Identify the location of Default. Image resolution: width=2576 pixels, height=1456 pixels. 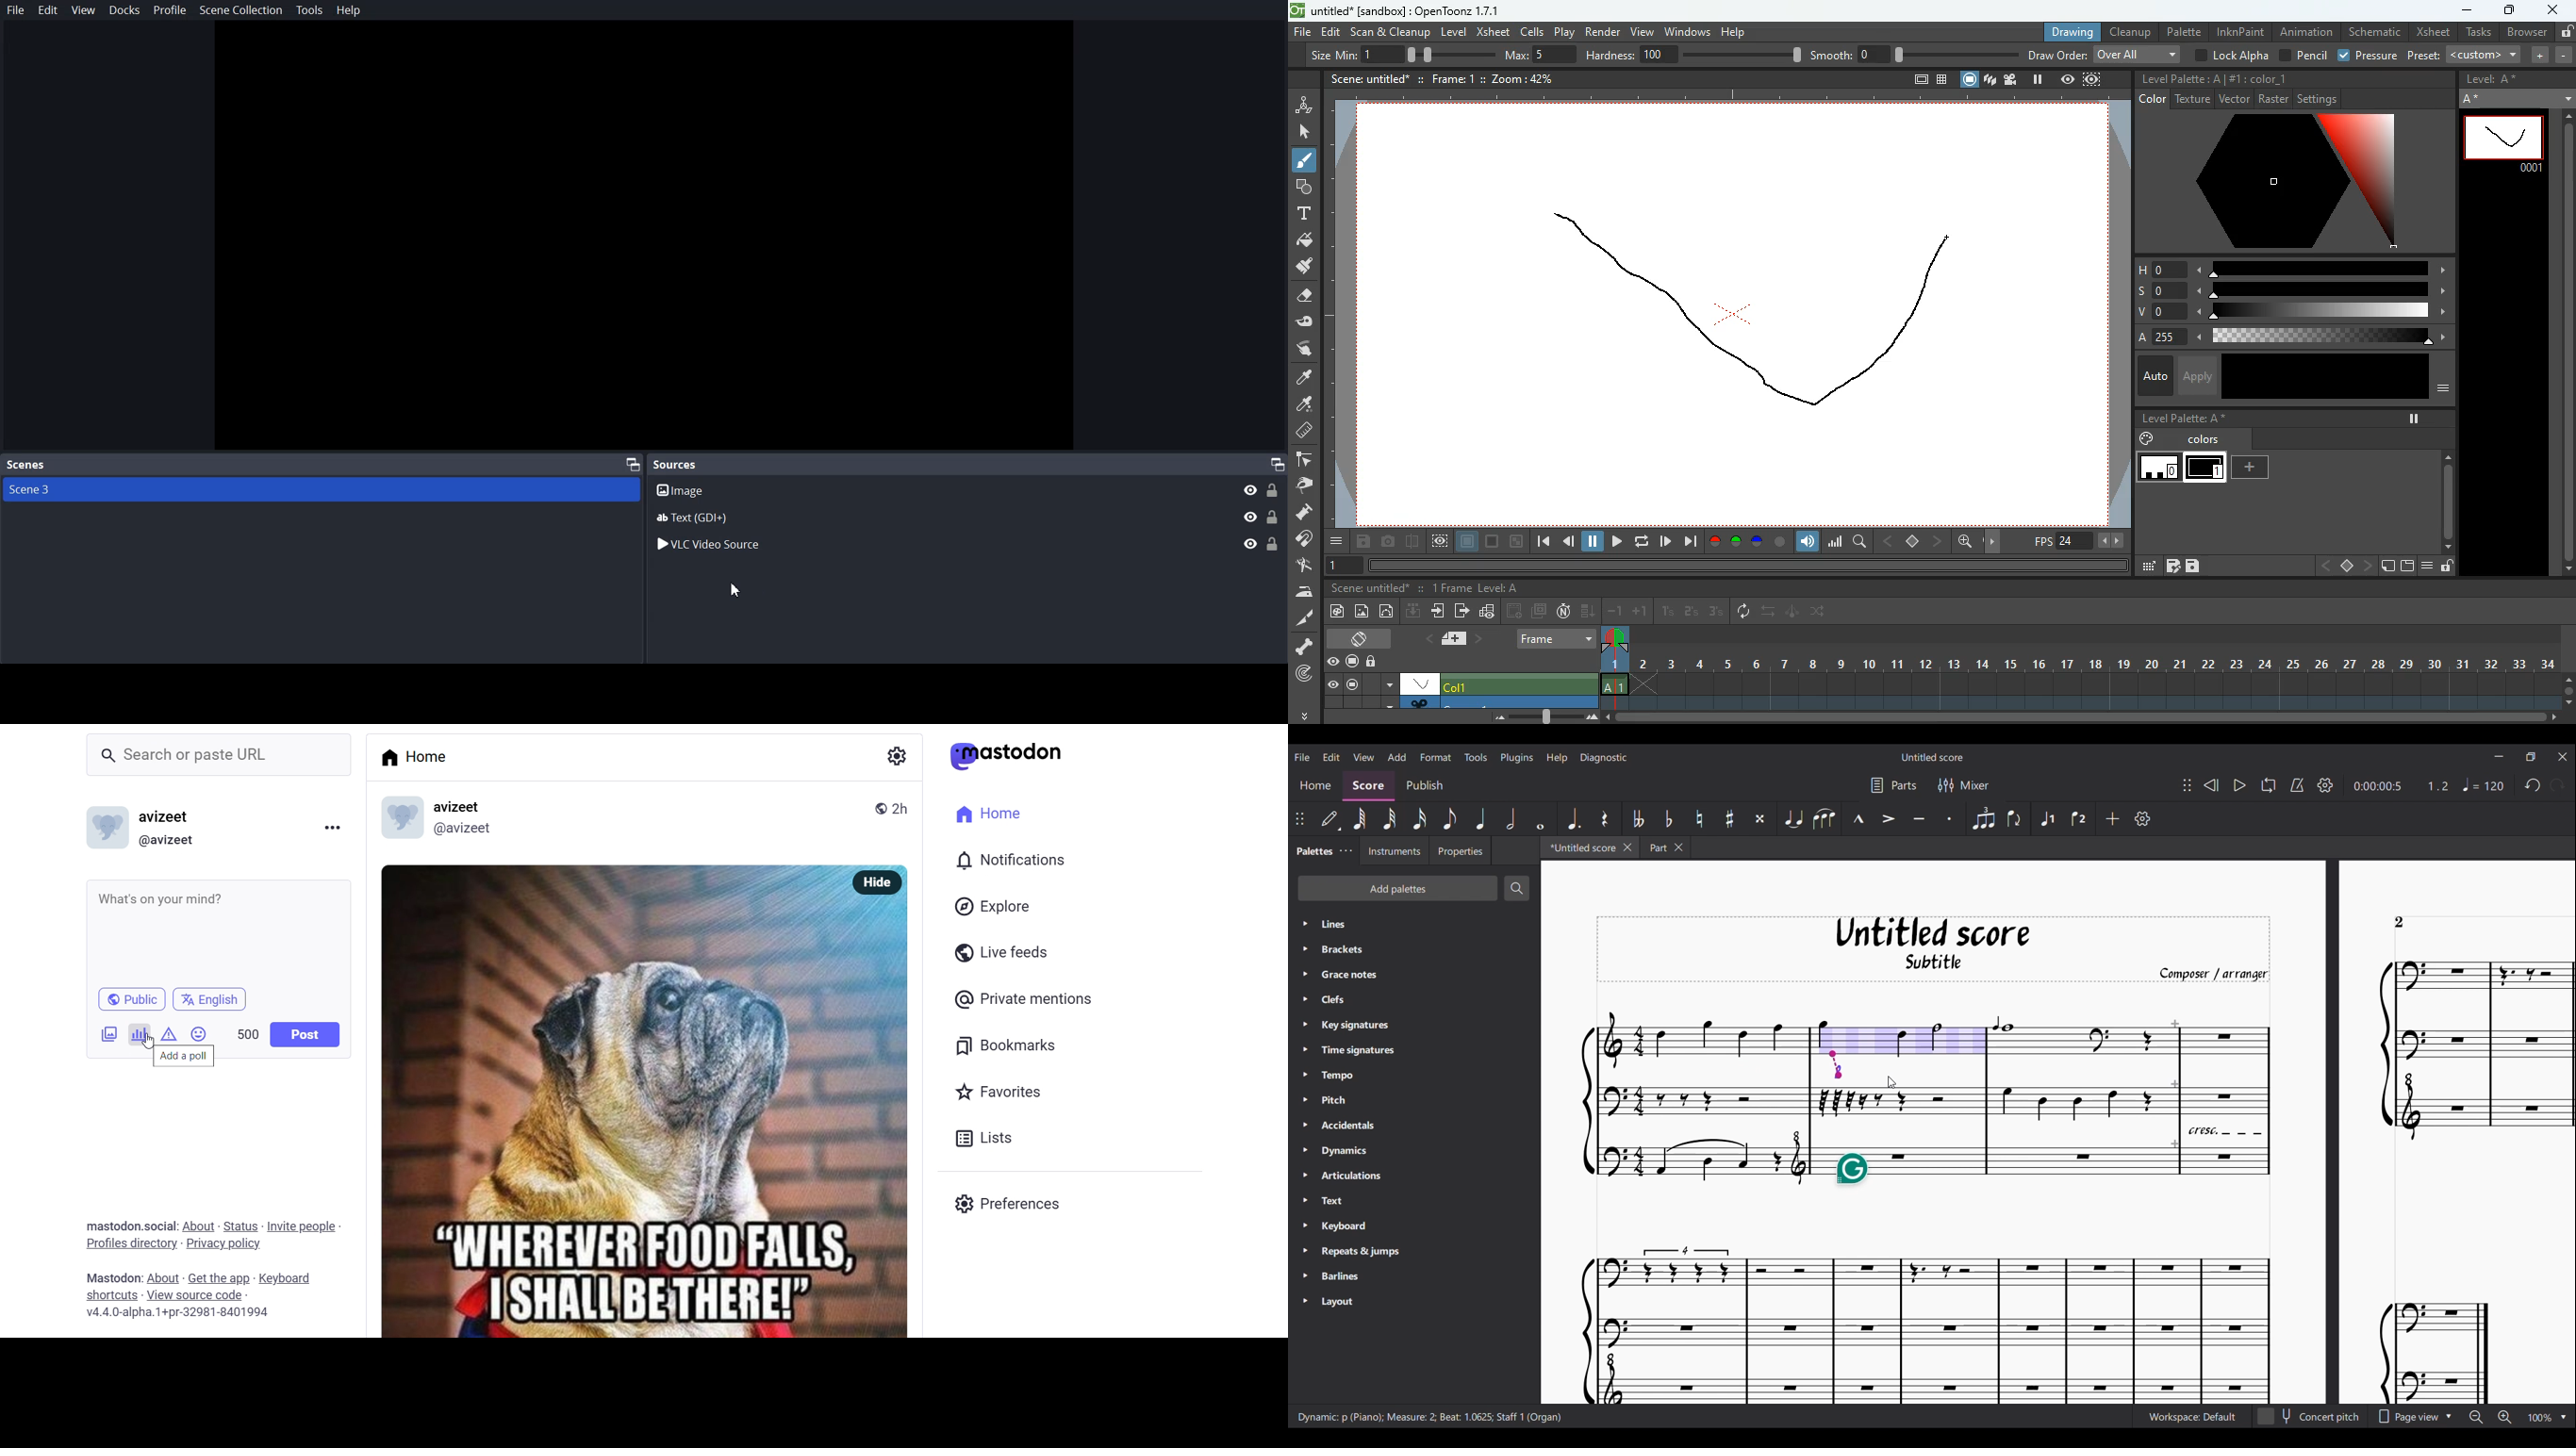
(1330, 819).